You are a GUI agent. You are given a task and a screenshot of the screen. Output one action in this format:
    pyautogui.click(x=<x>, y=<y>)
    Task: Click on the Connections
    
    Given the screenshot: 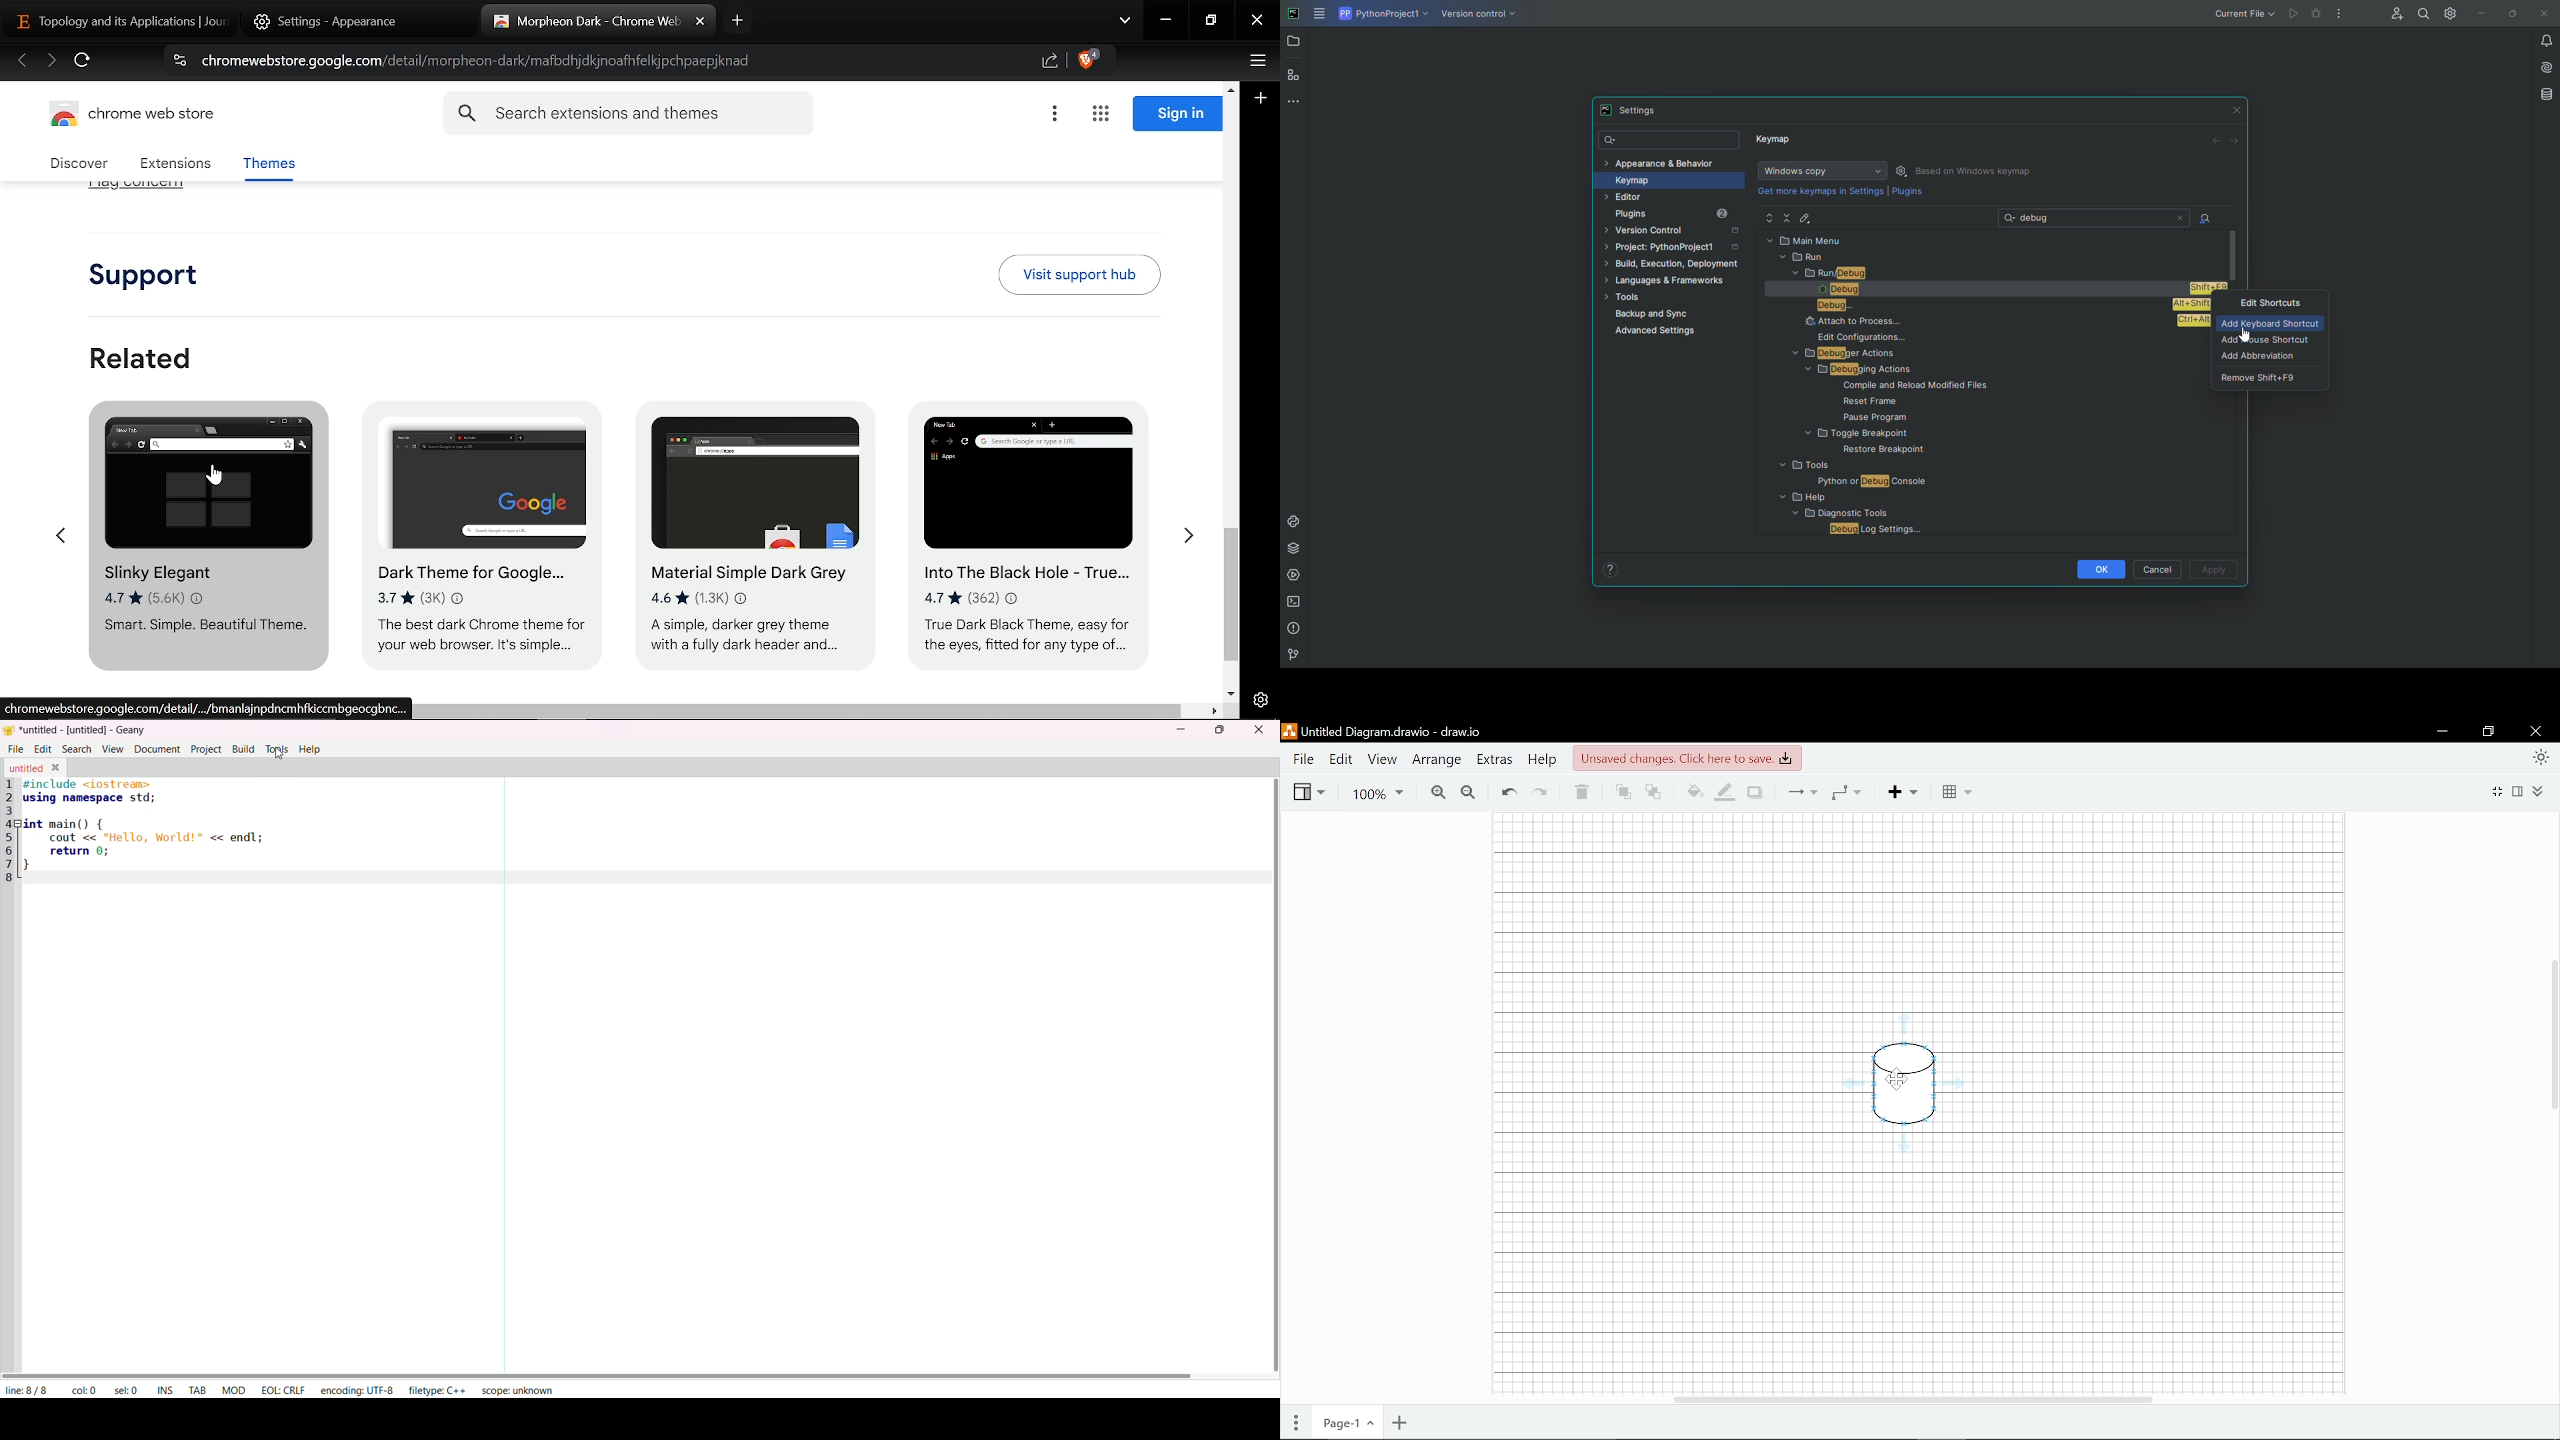 What is the action you would take?
    pyautogui.click(x=1799, y=792)
    